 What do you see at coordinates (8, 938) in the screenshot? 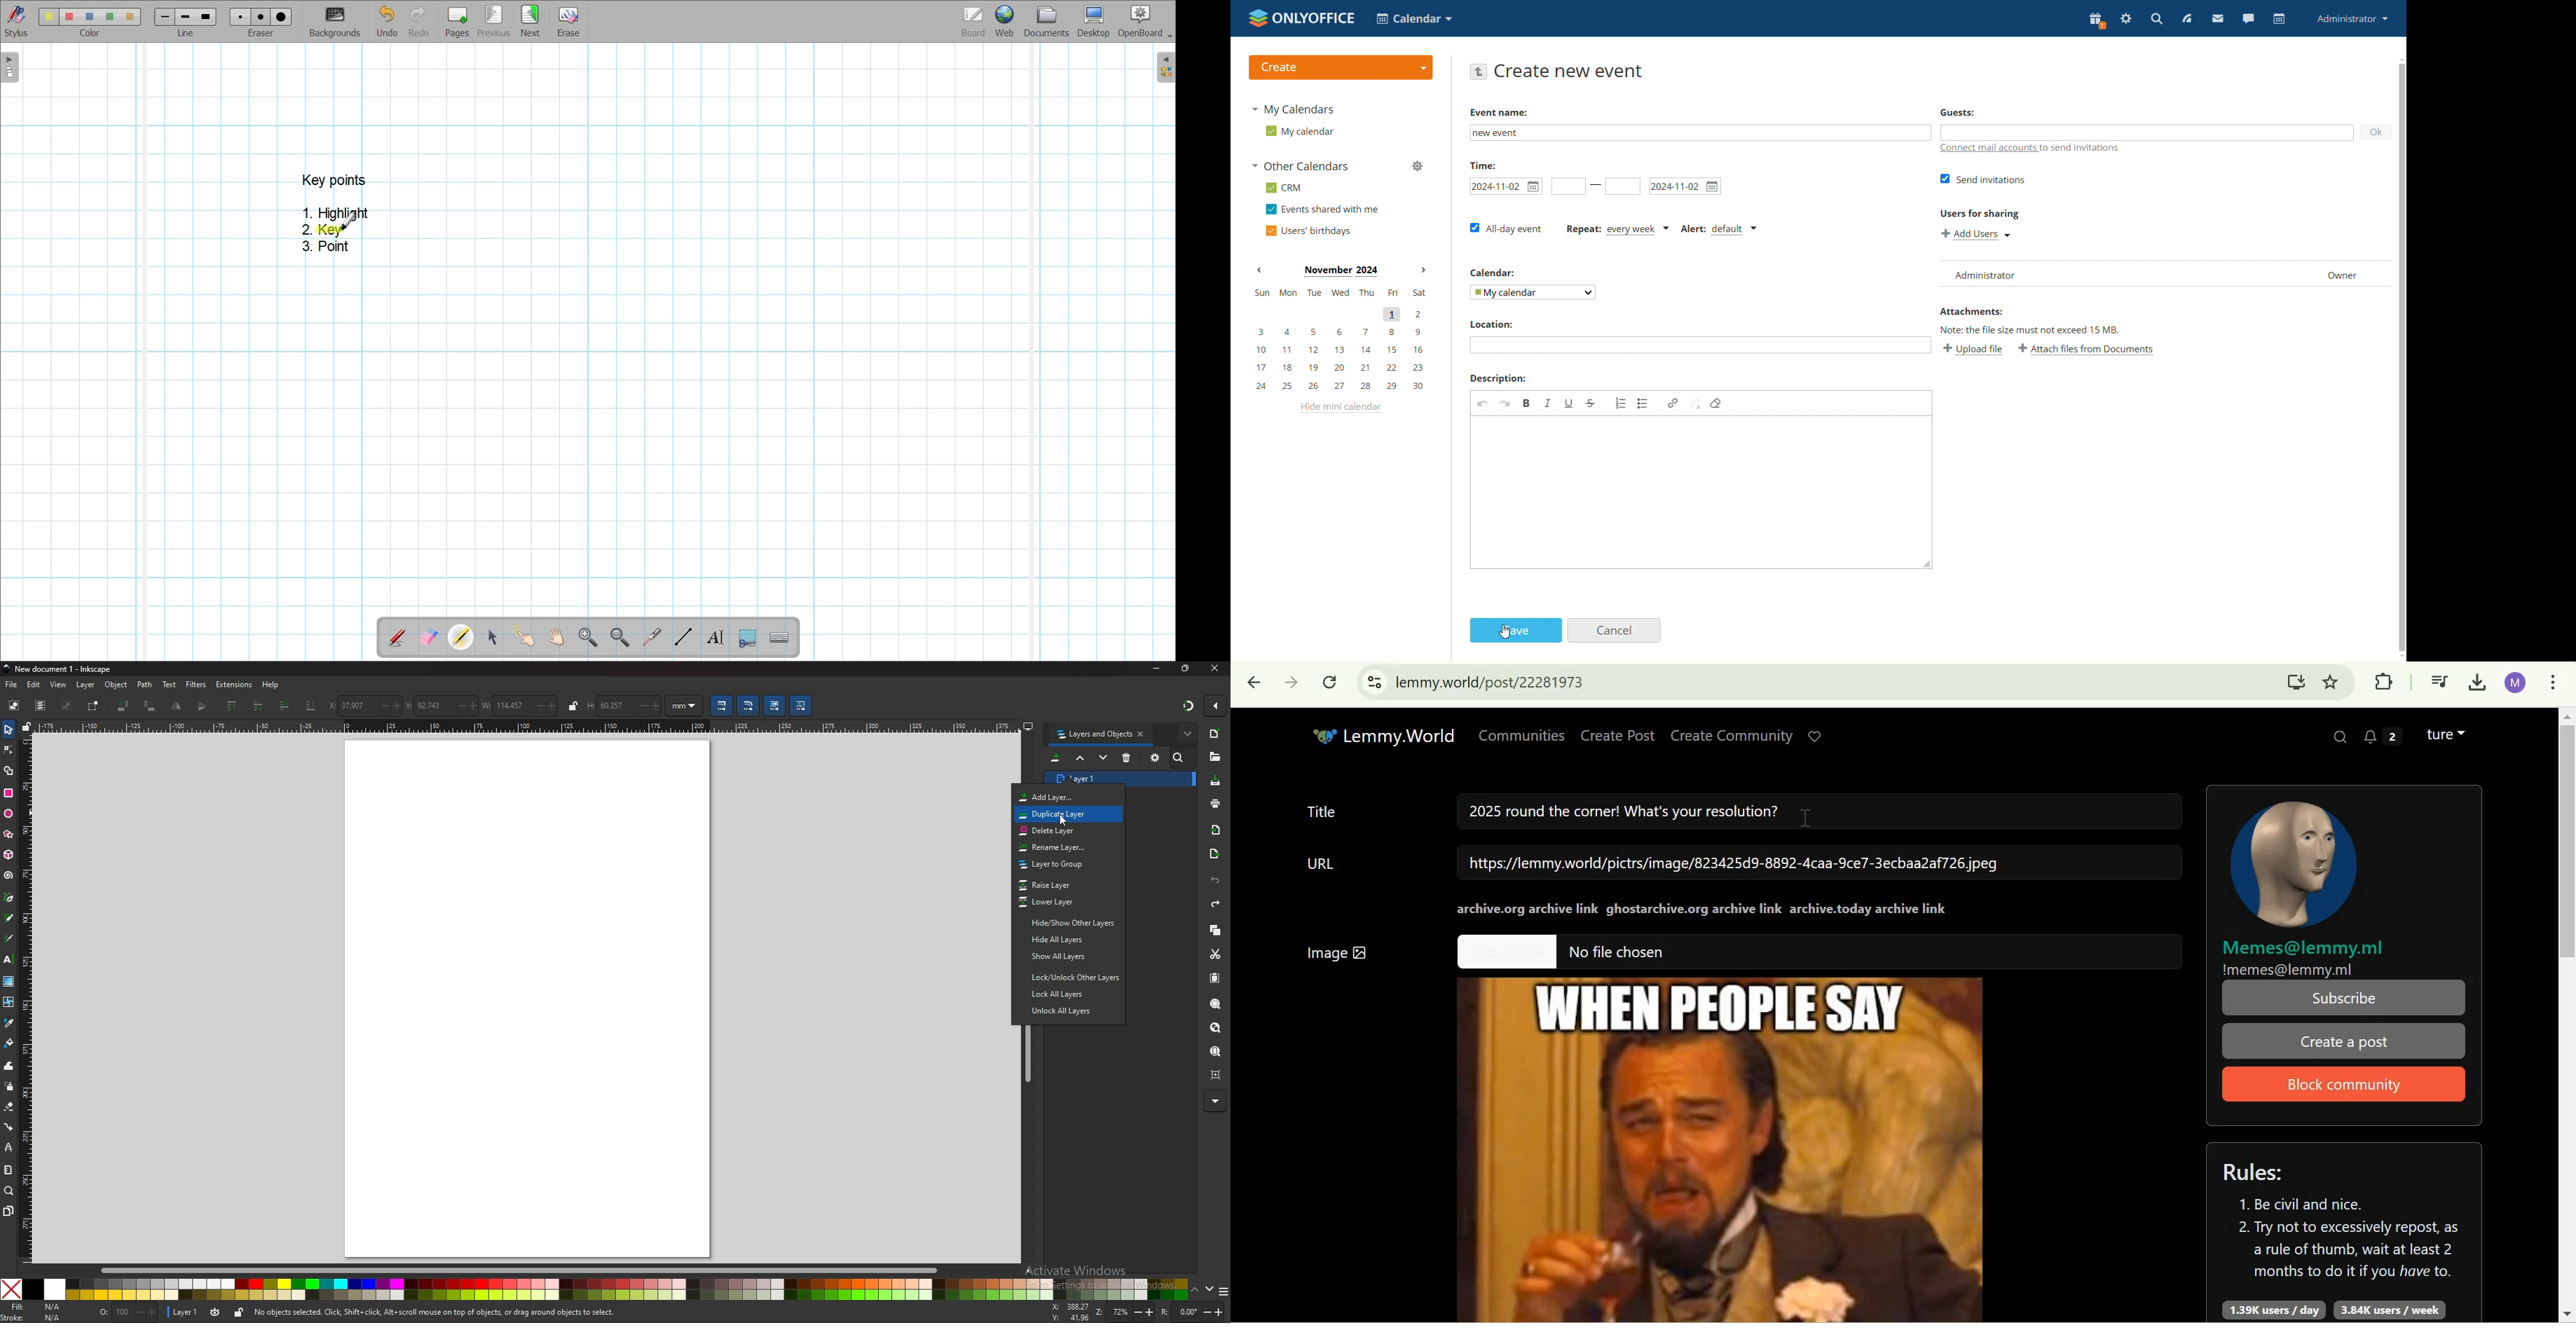
I see `calligrapghy` at bounding box center [8, 938].